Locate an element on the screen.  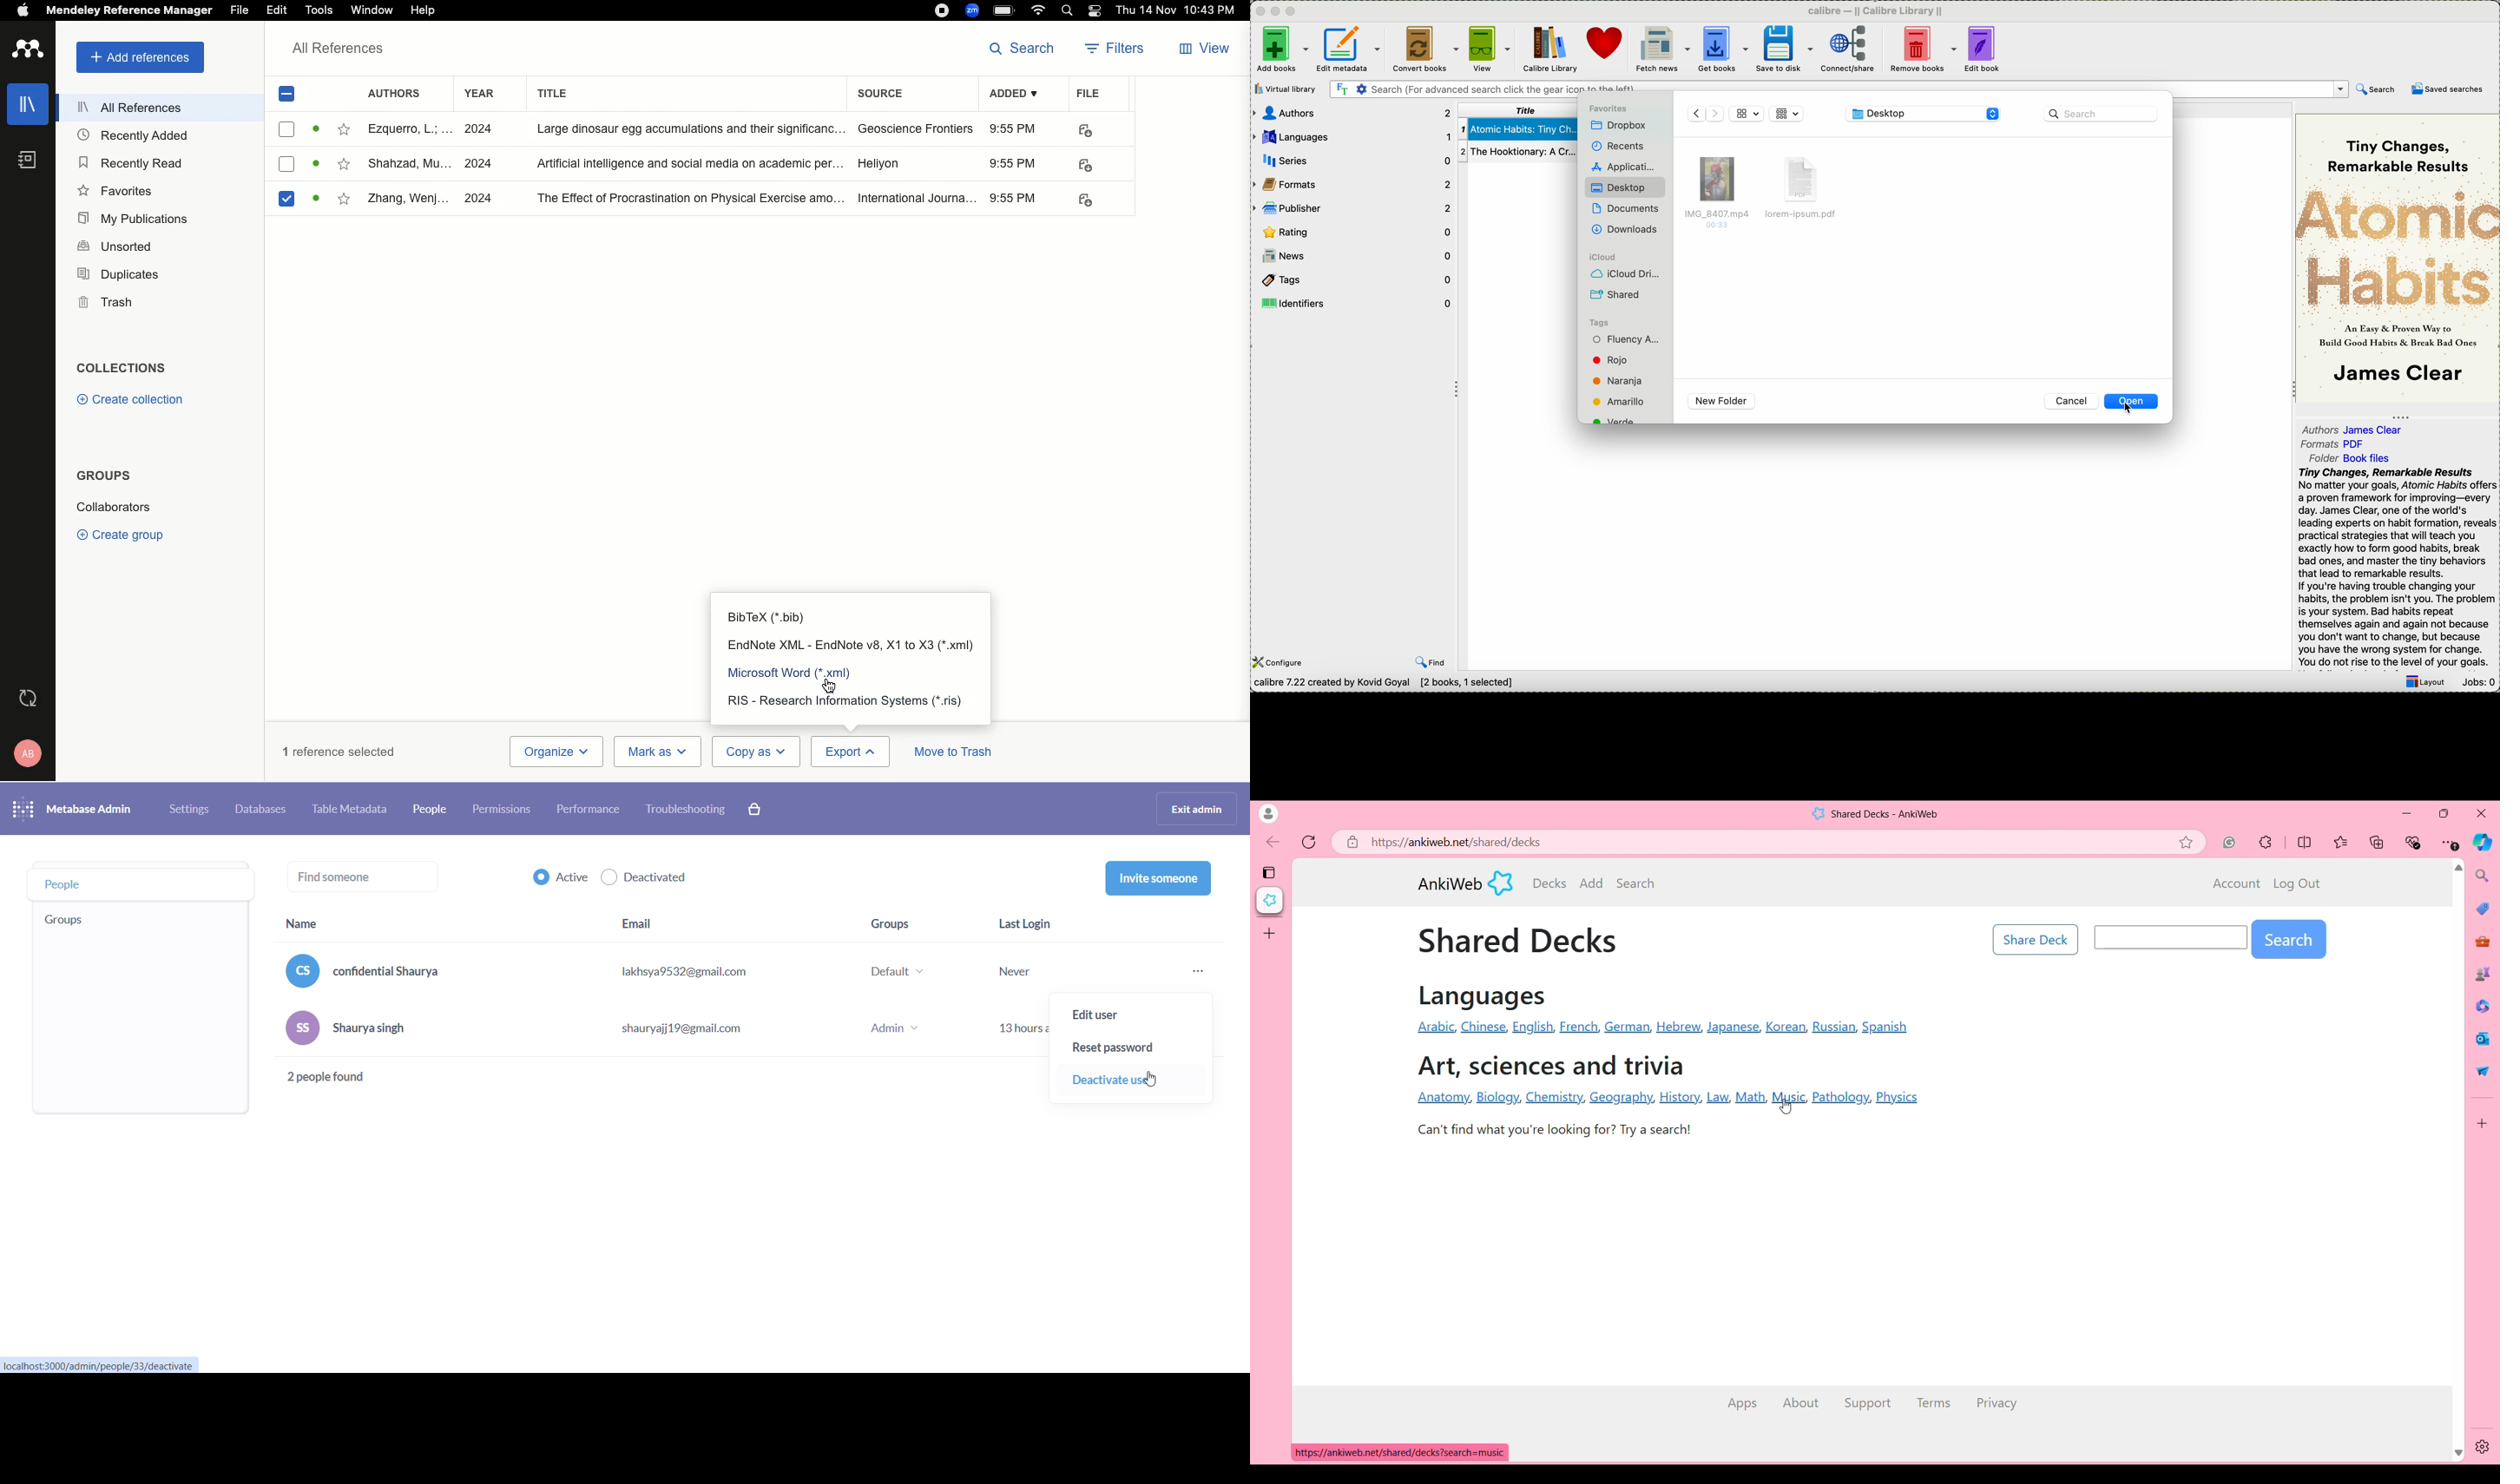
Browser documents is located at coordinates (2482, 1006).